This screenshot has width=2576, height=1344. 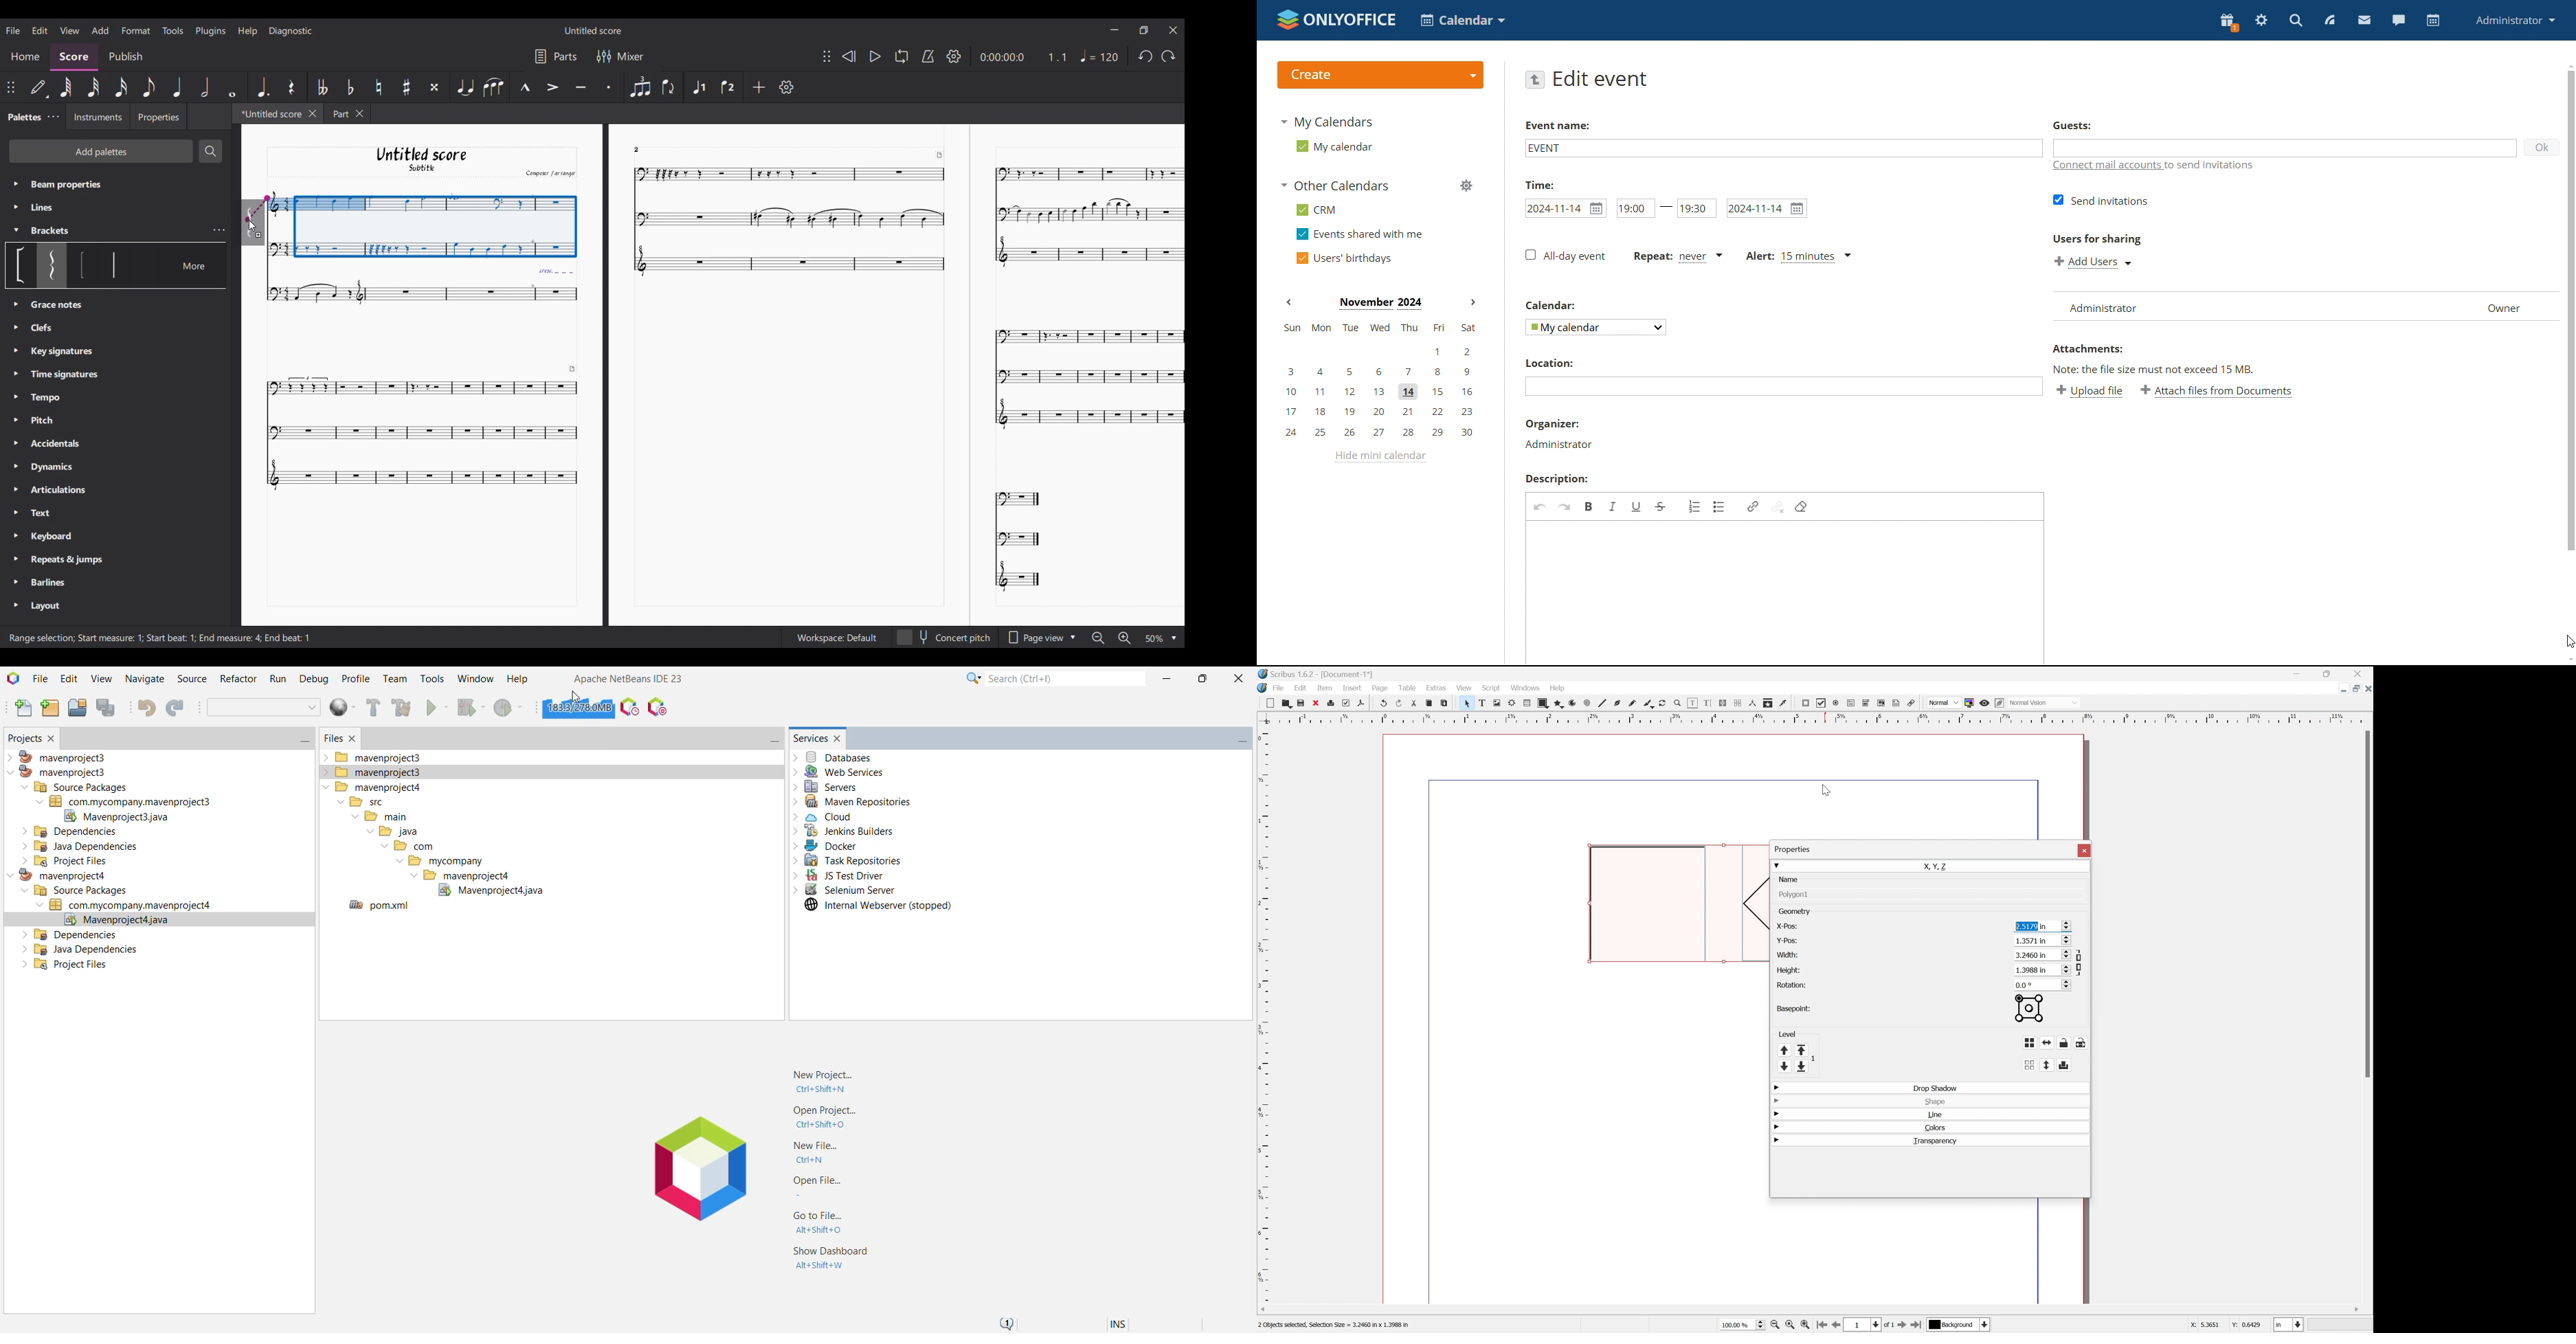 What do you see at coordinates (1783, 703) in the screenshot?
I see `Eye dropper` at bounding box center [1783, 703].